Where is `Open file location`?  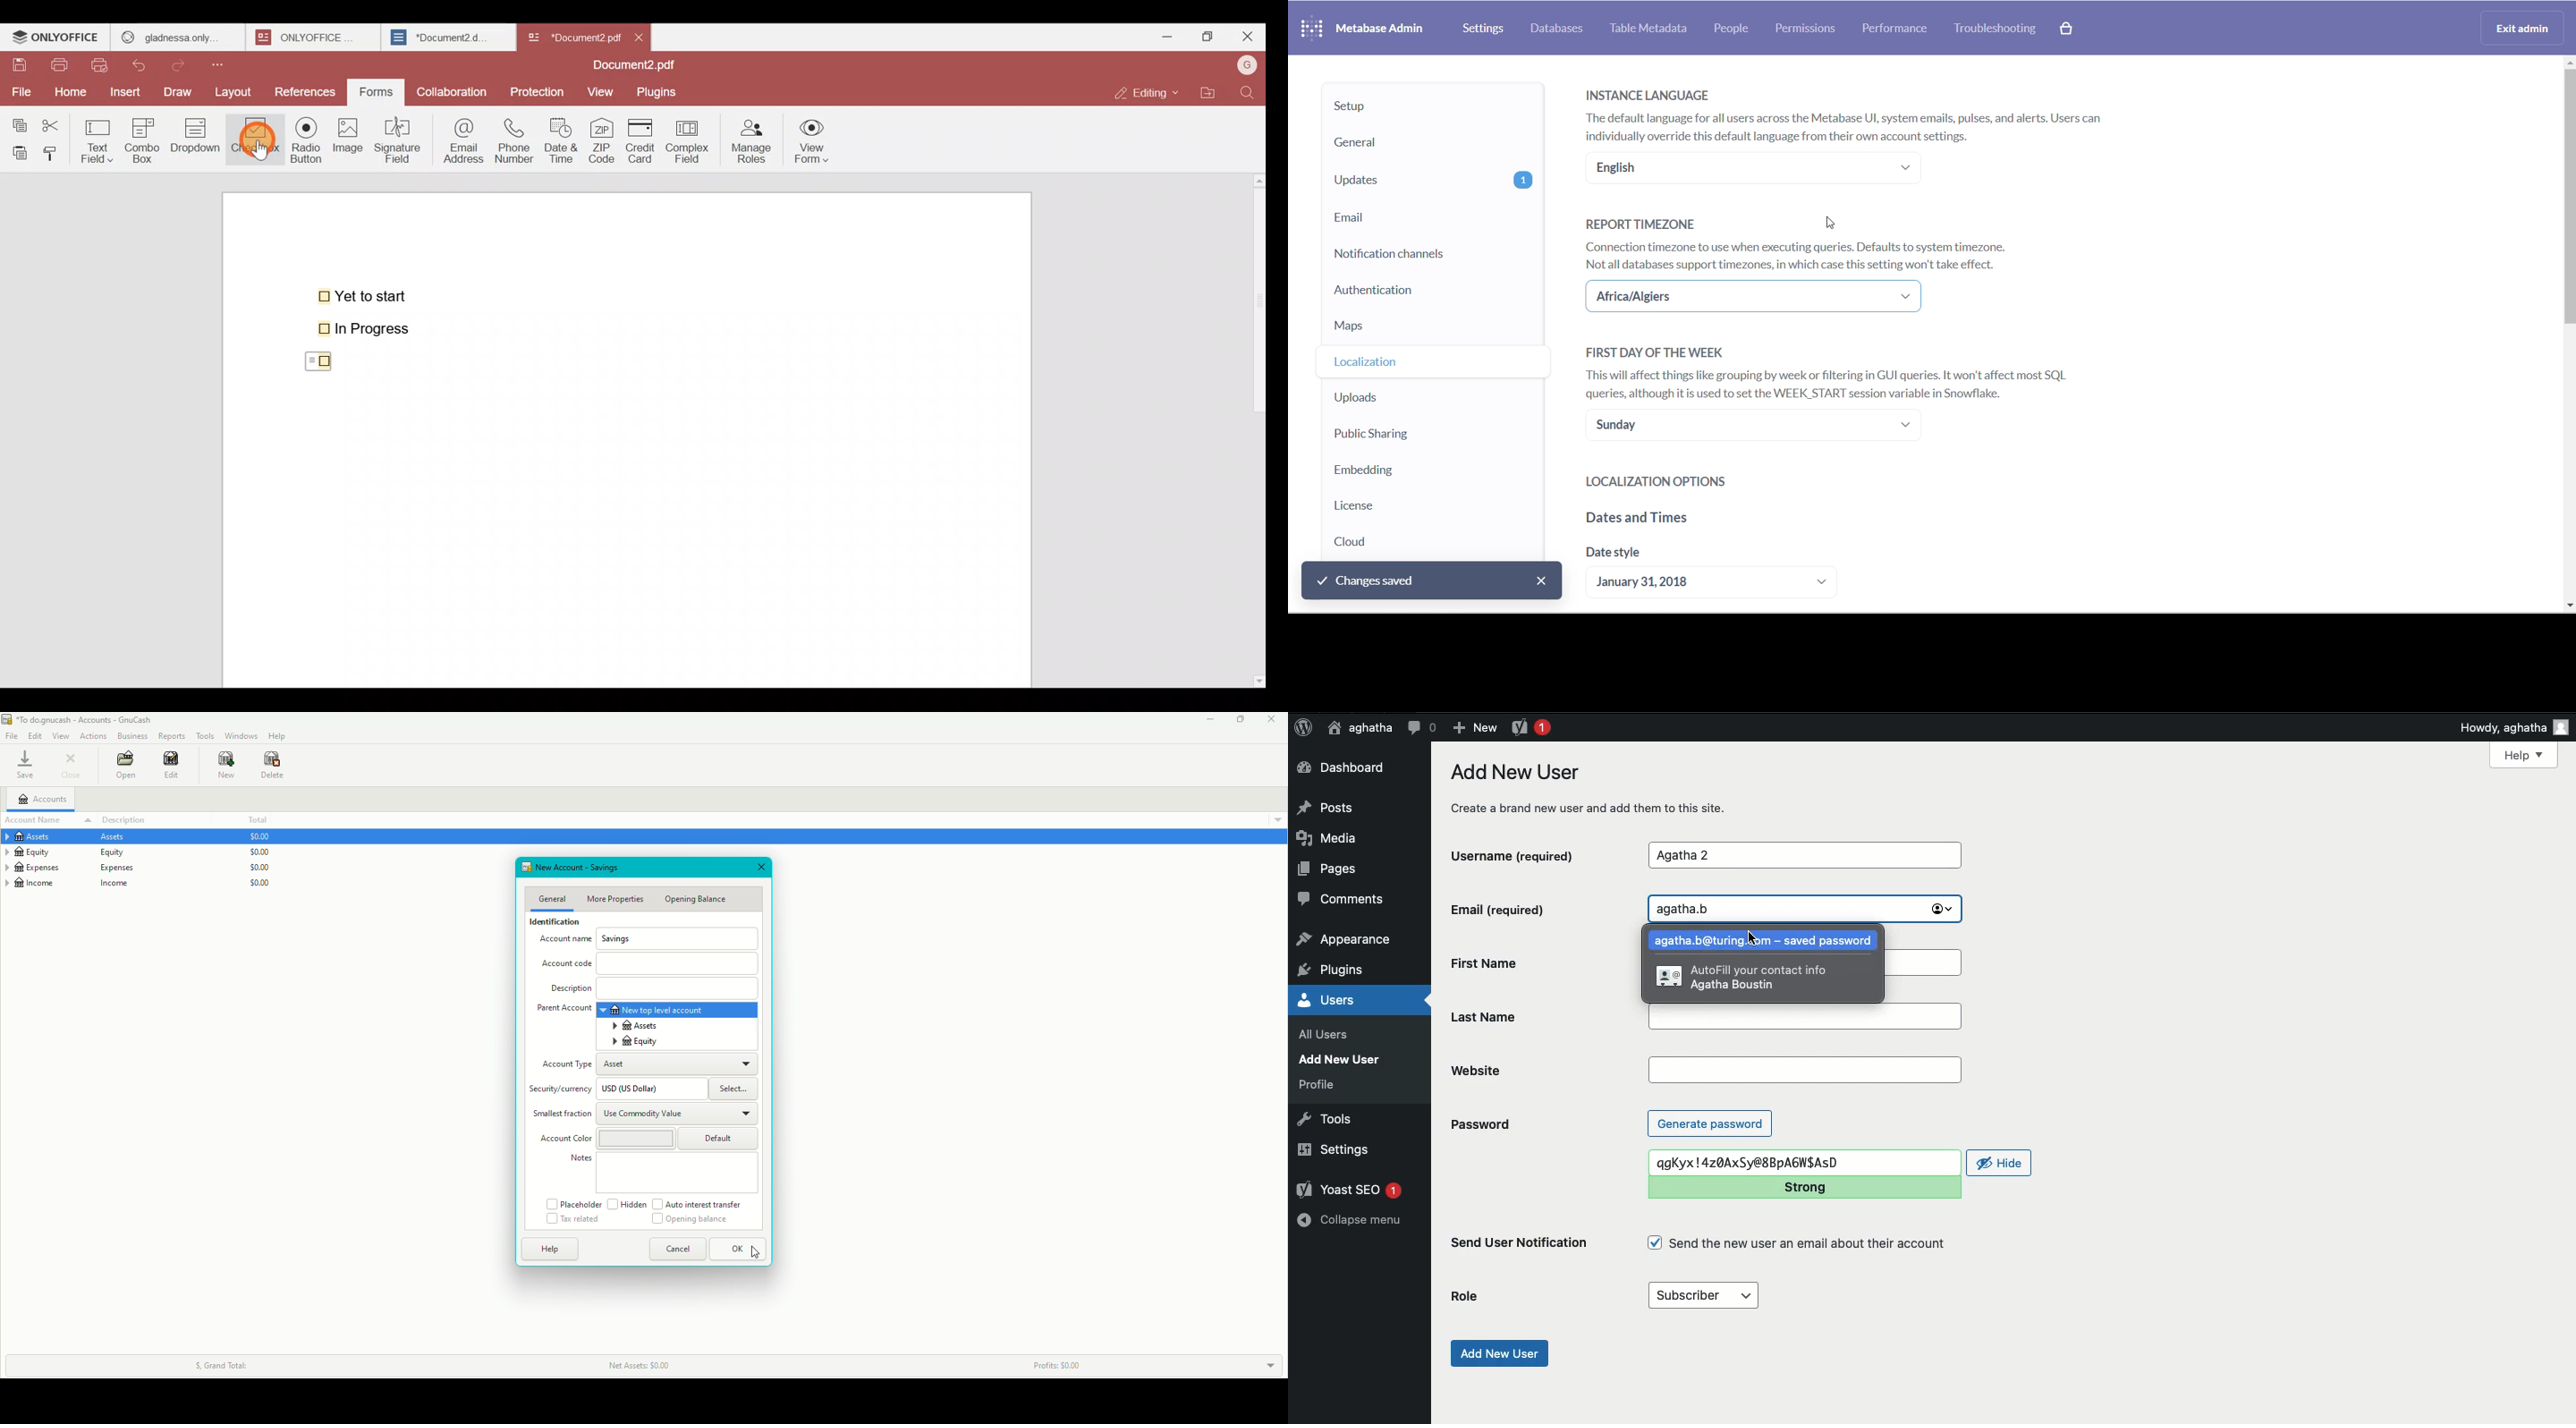
Open file location is located at coordinates (1208, 91).